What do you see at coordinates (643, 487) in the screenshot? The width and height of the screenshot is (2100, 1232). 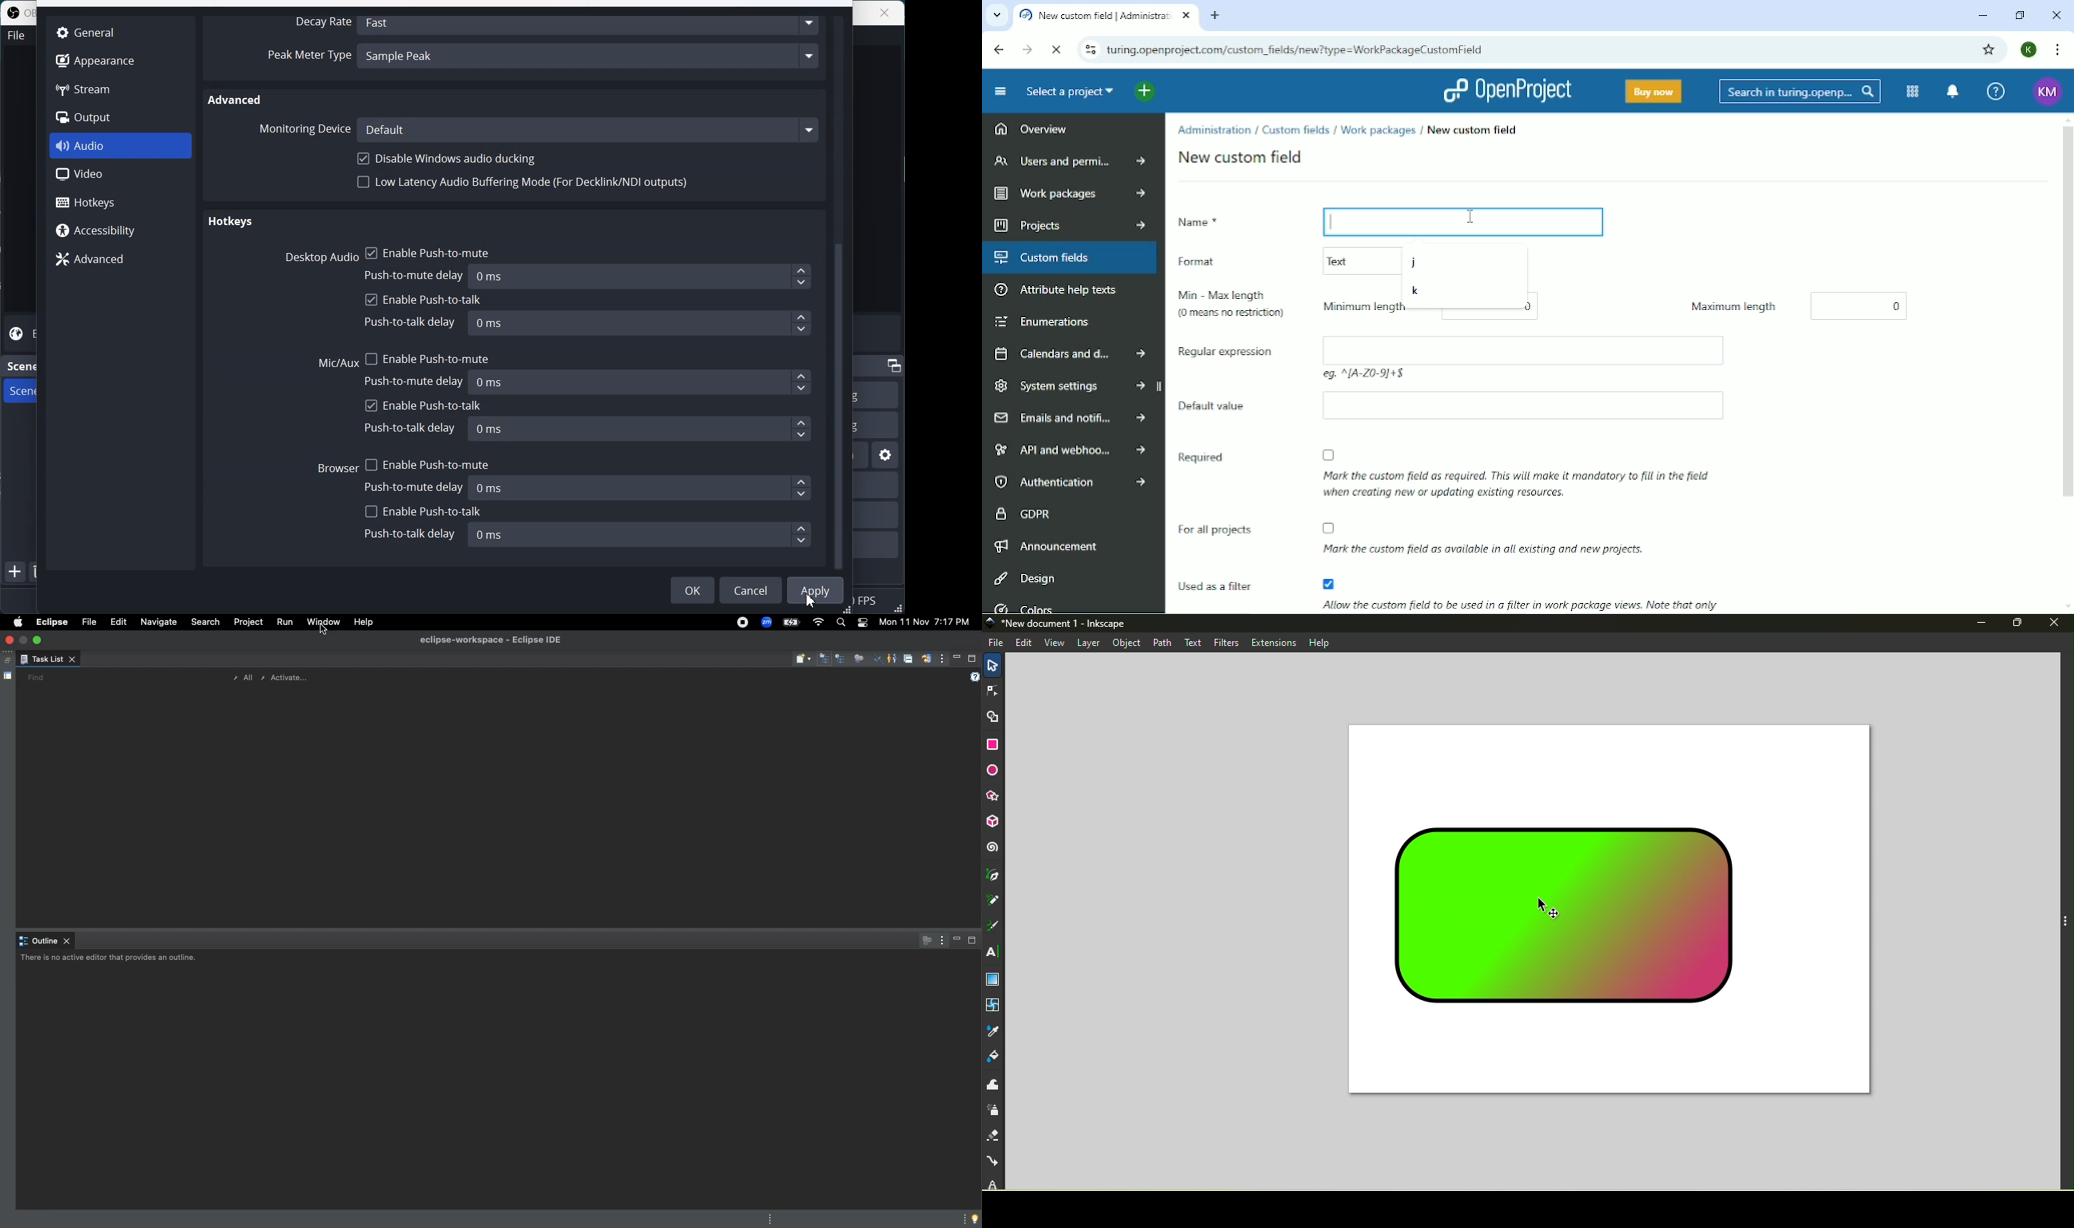 I see `0 ms` at bounding box center [643, 487].